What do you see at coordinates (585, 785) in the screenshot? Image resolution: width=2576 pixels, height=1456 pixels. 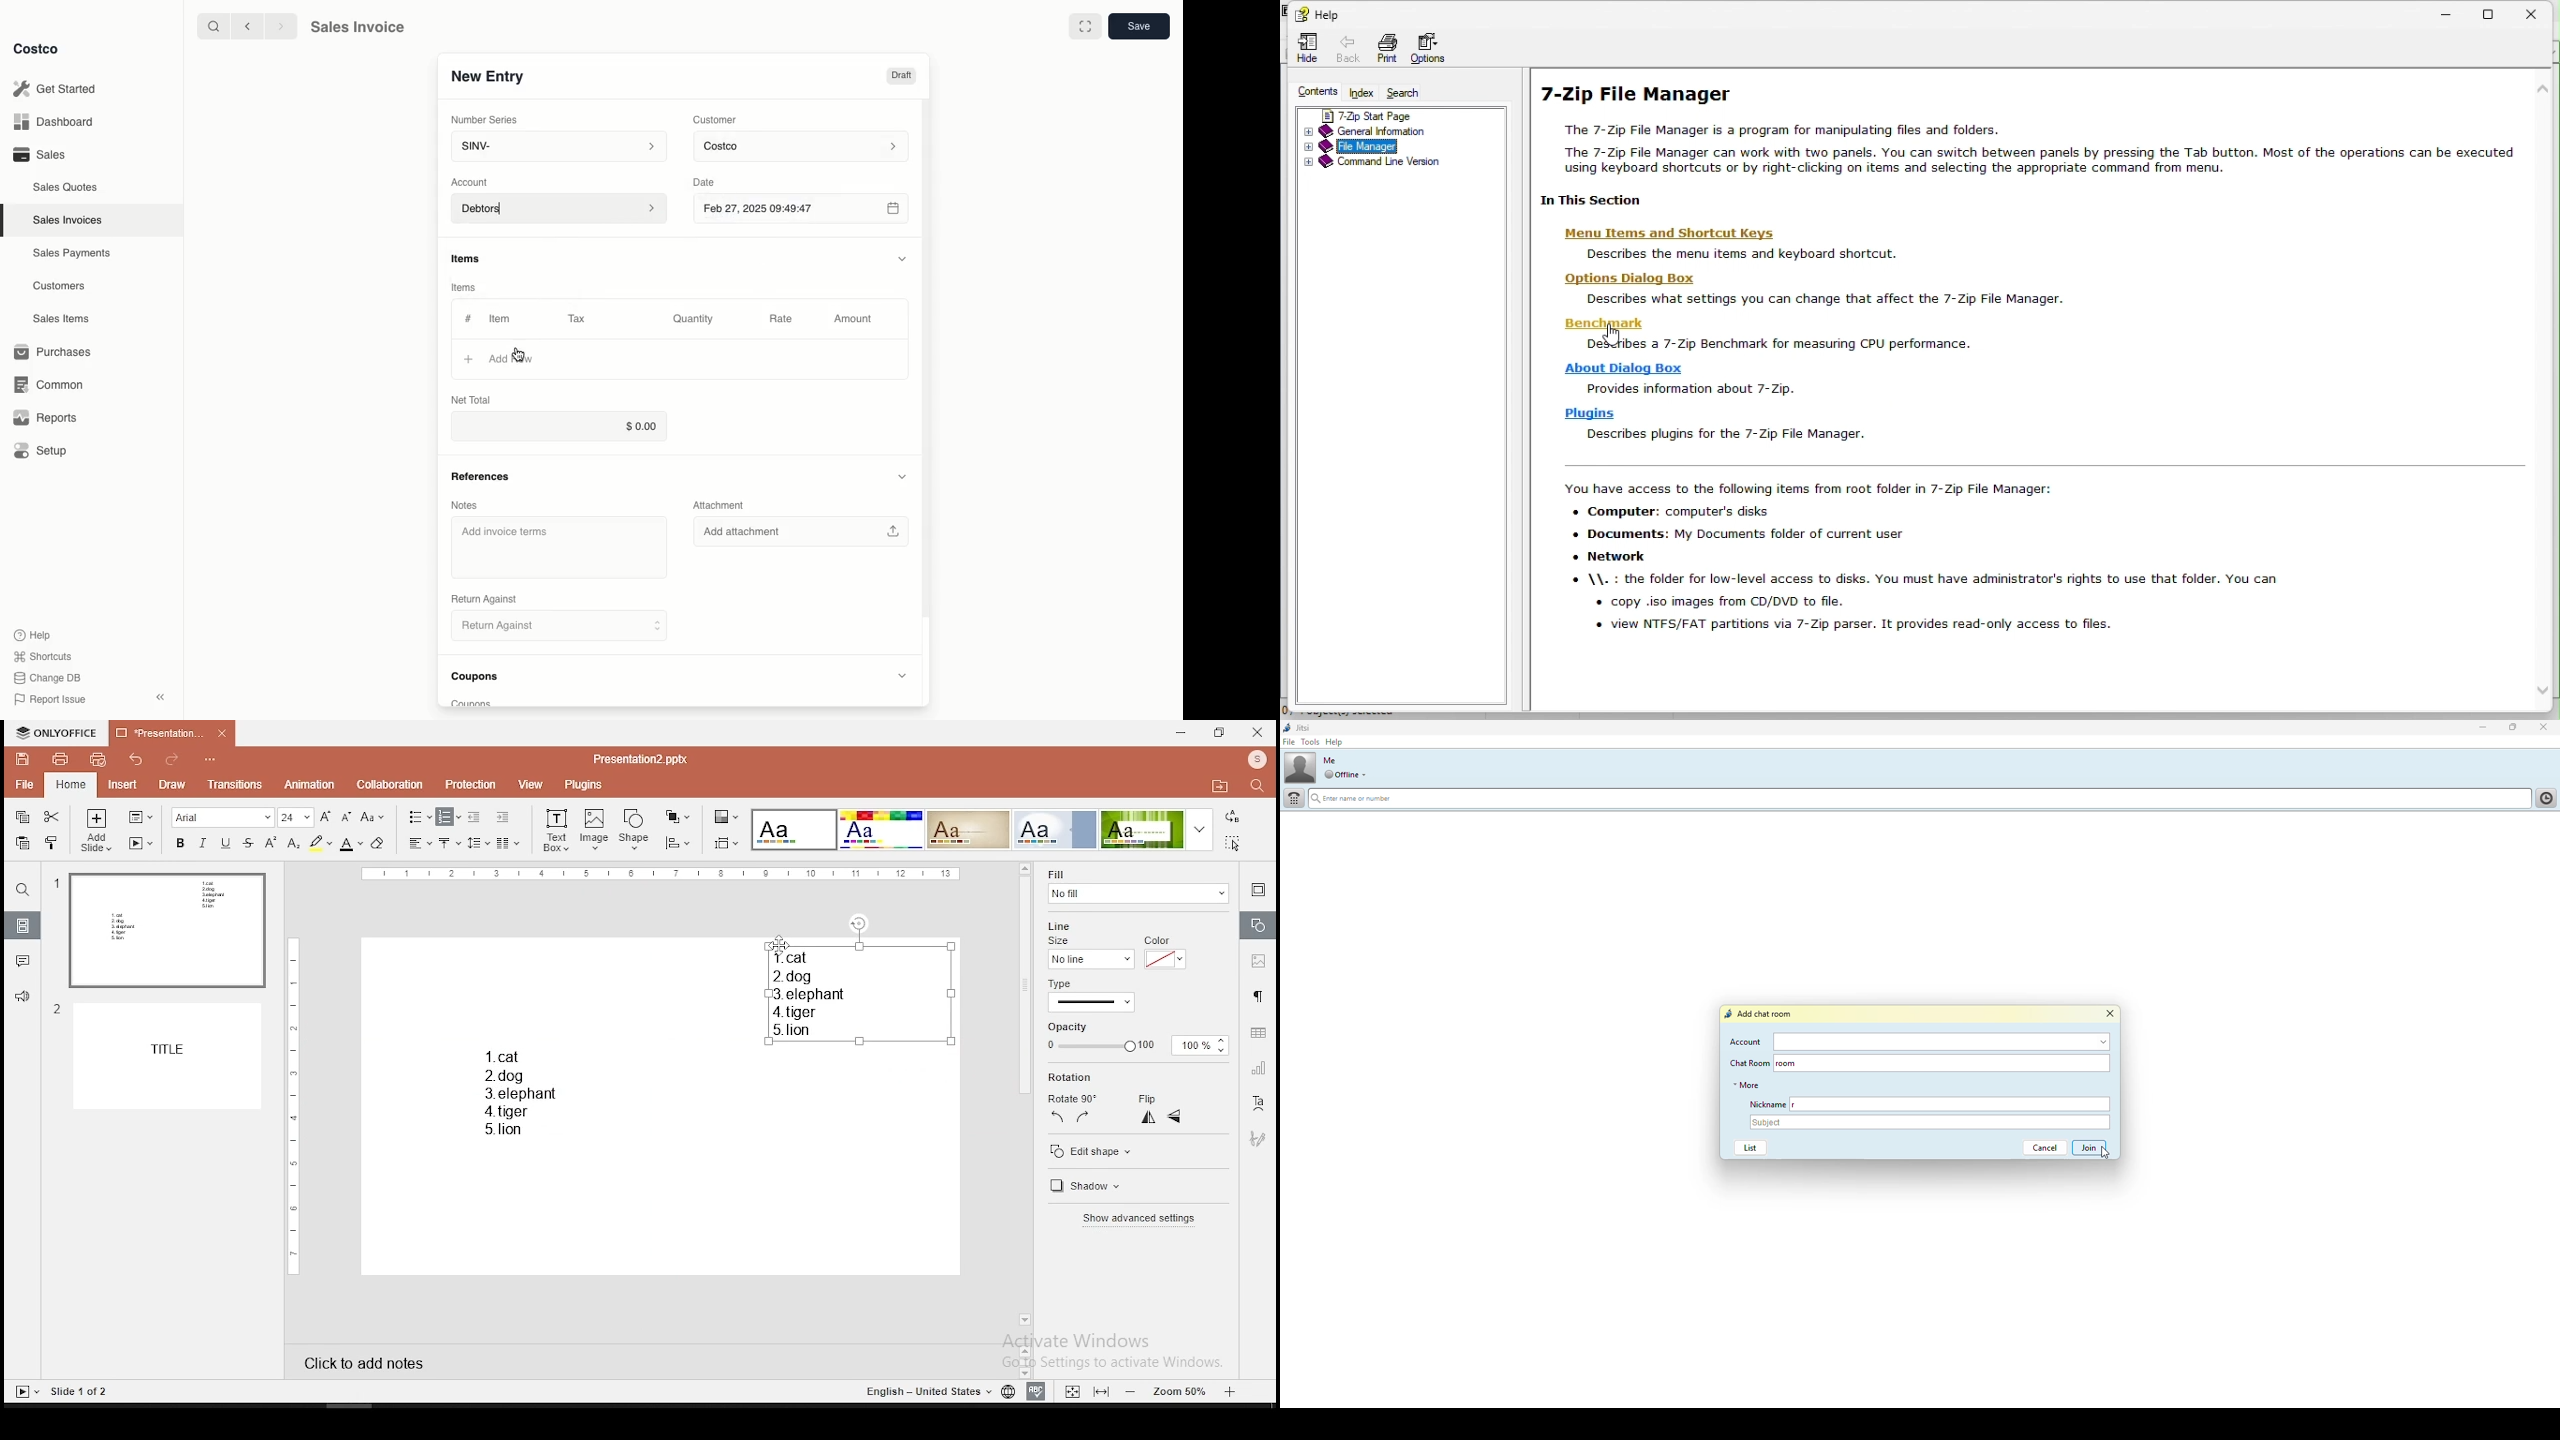 I see `plugins` at bounding box center [585, 785].